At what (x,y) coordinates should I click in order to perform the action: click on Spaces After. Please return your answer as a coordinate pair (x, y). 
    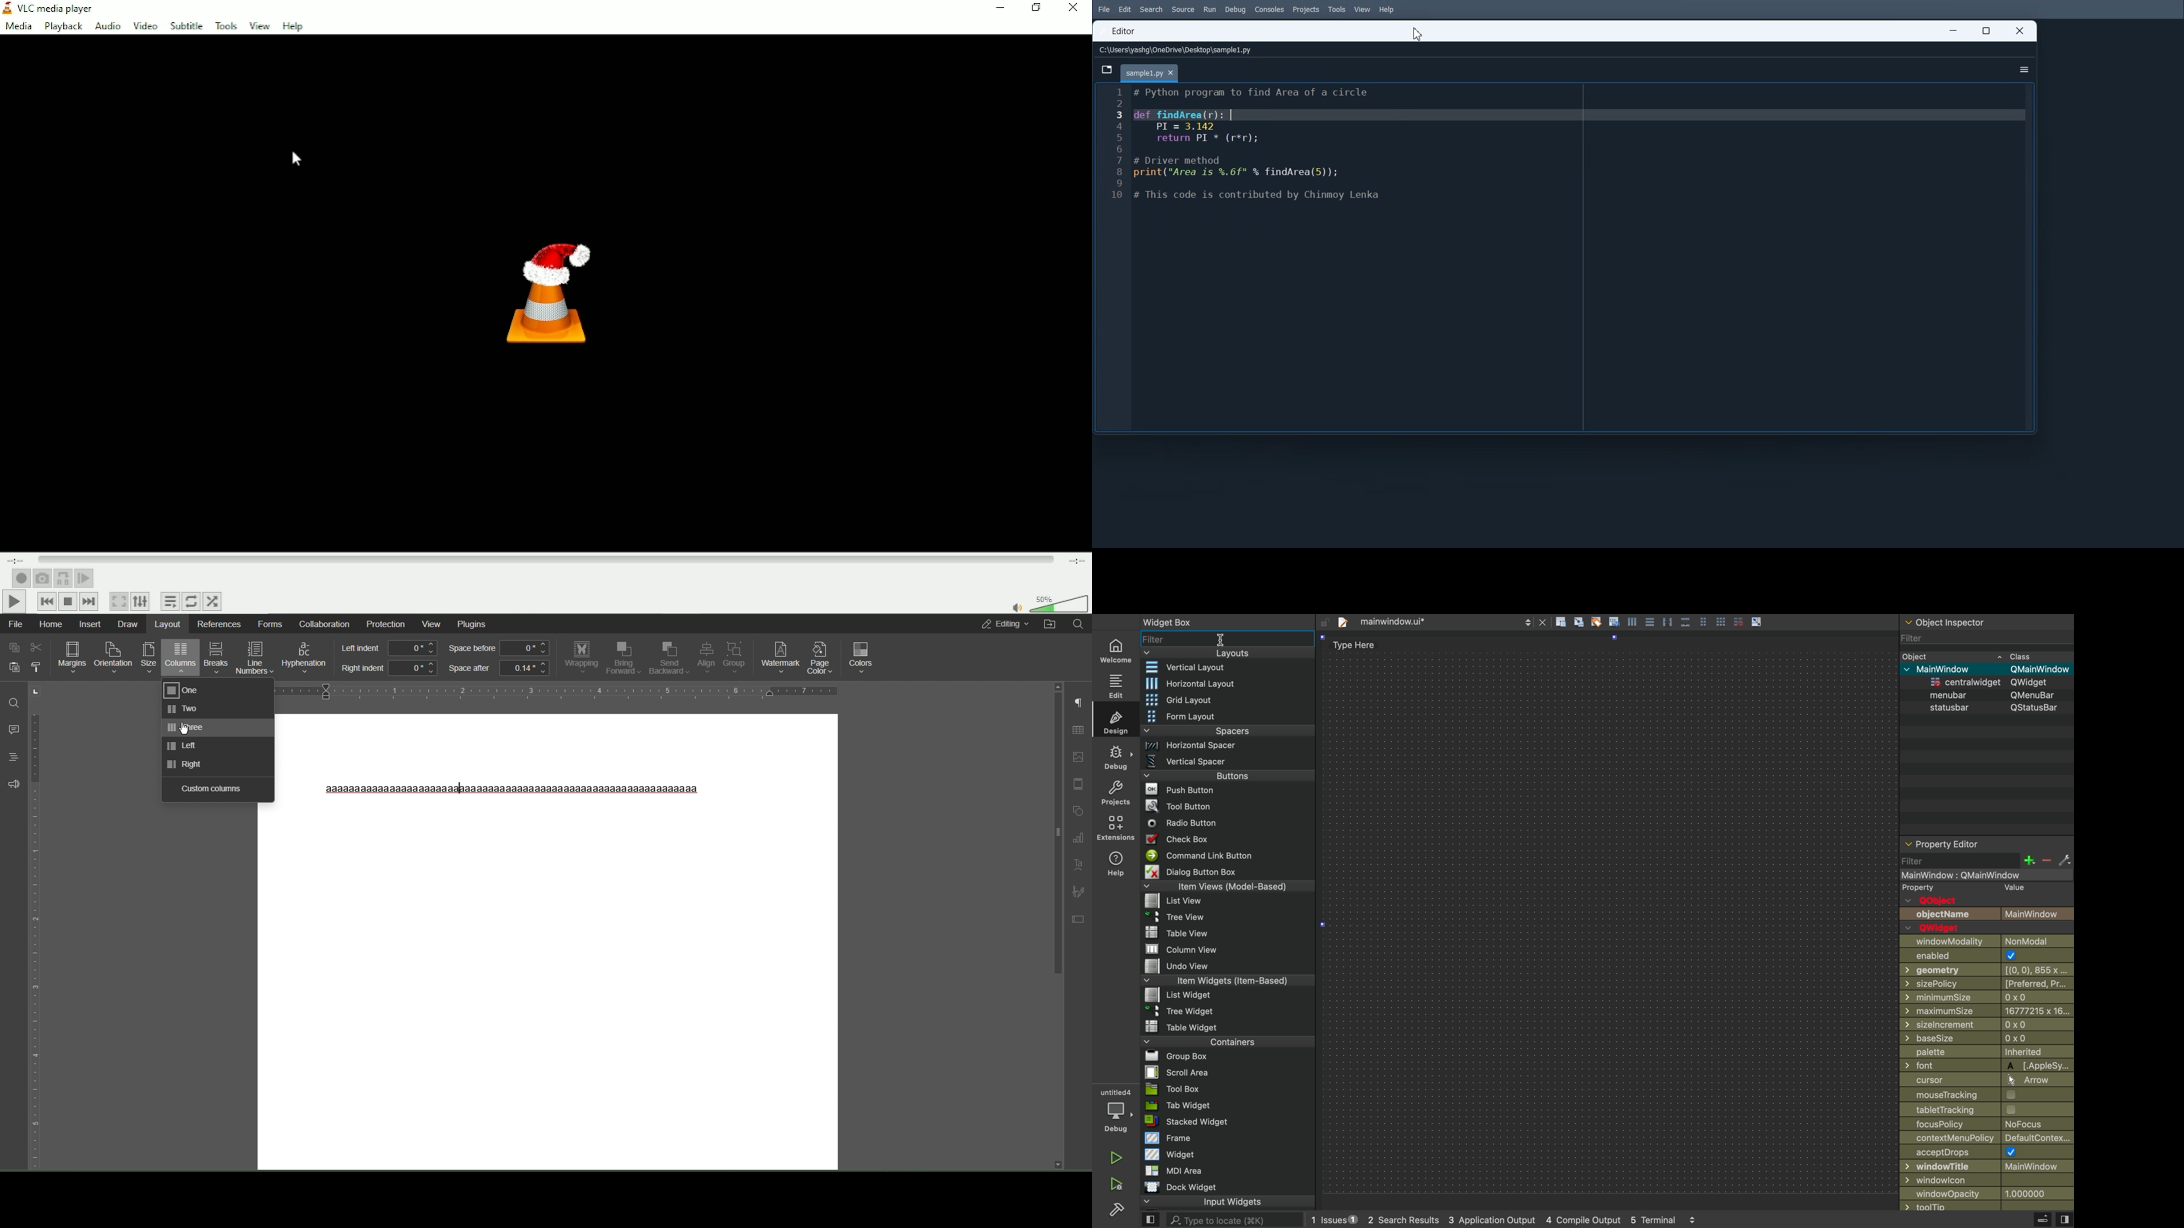
    Looking at the image, I should click on (499, 669).